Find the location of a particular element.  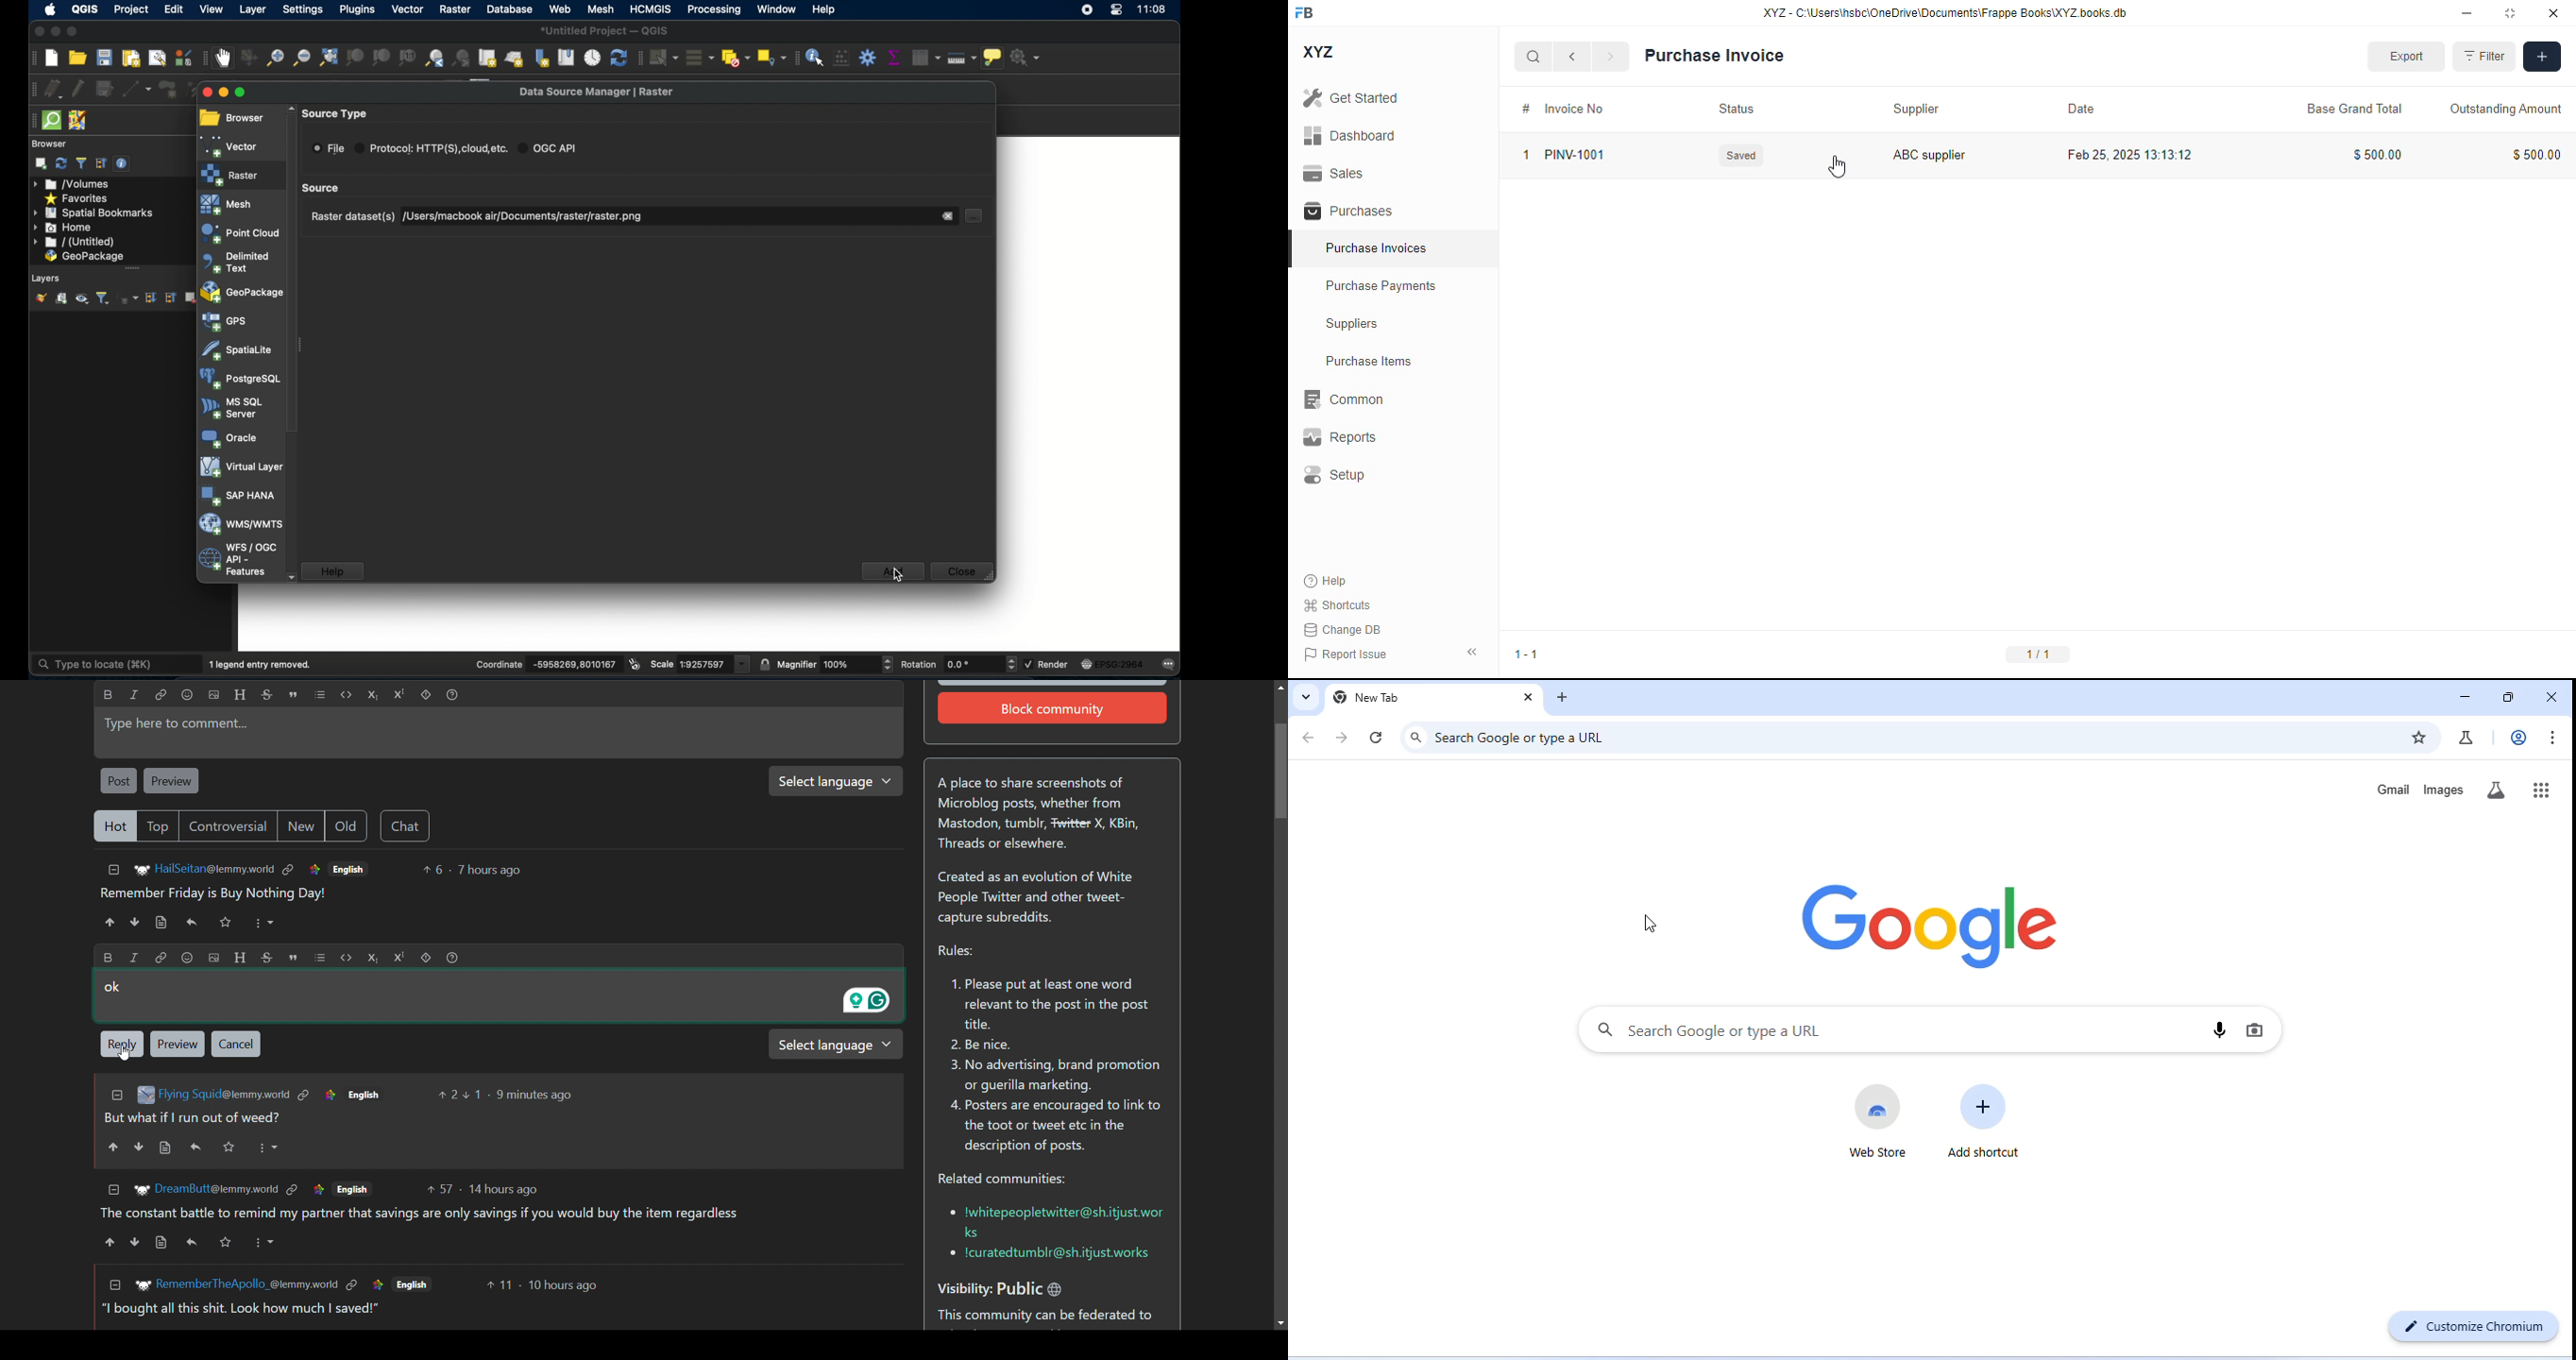

new spatial bookmark is located at coordinates (543, 57).